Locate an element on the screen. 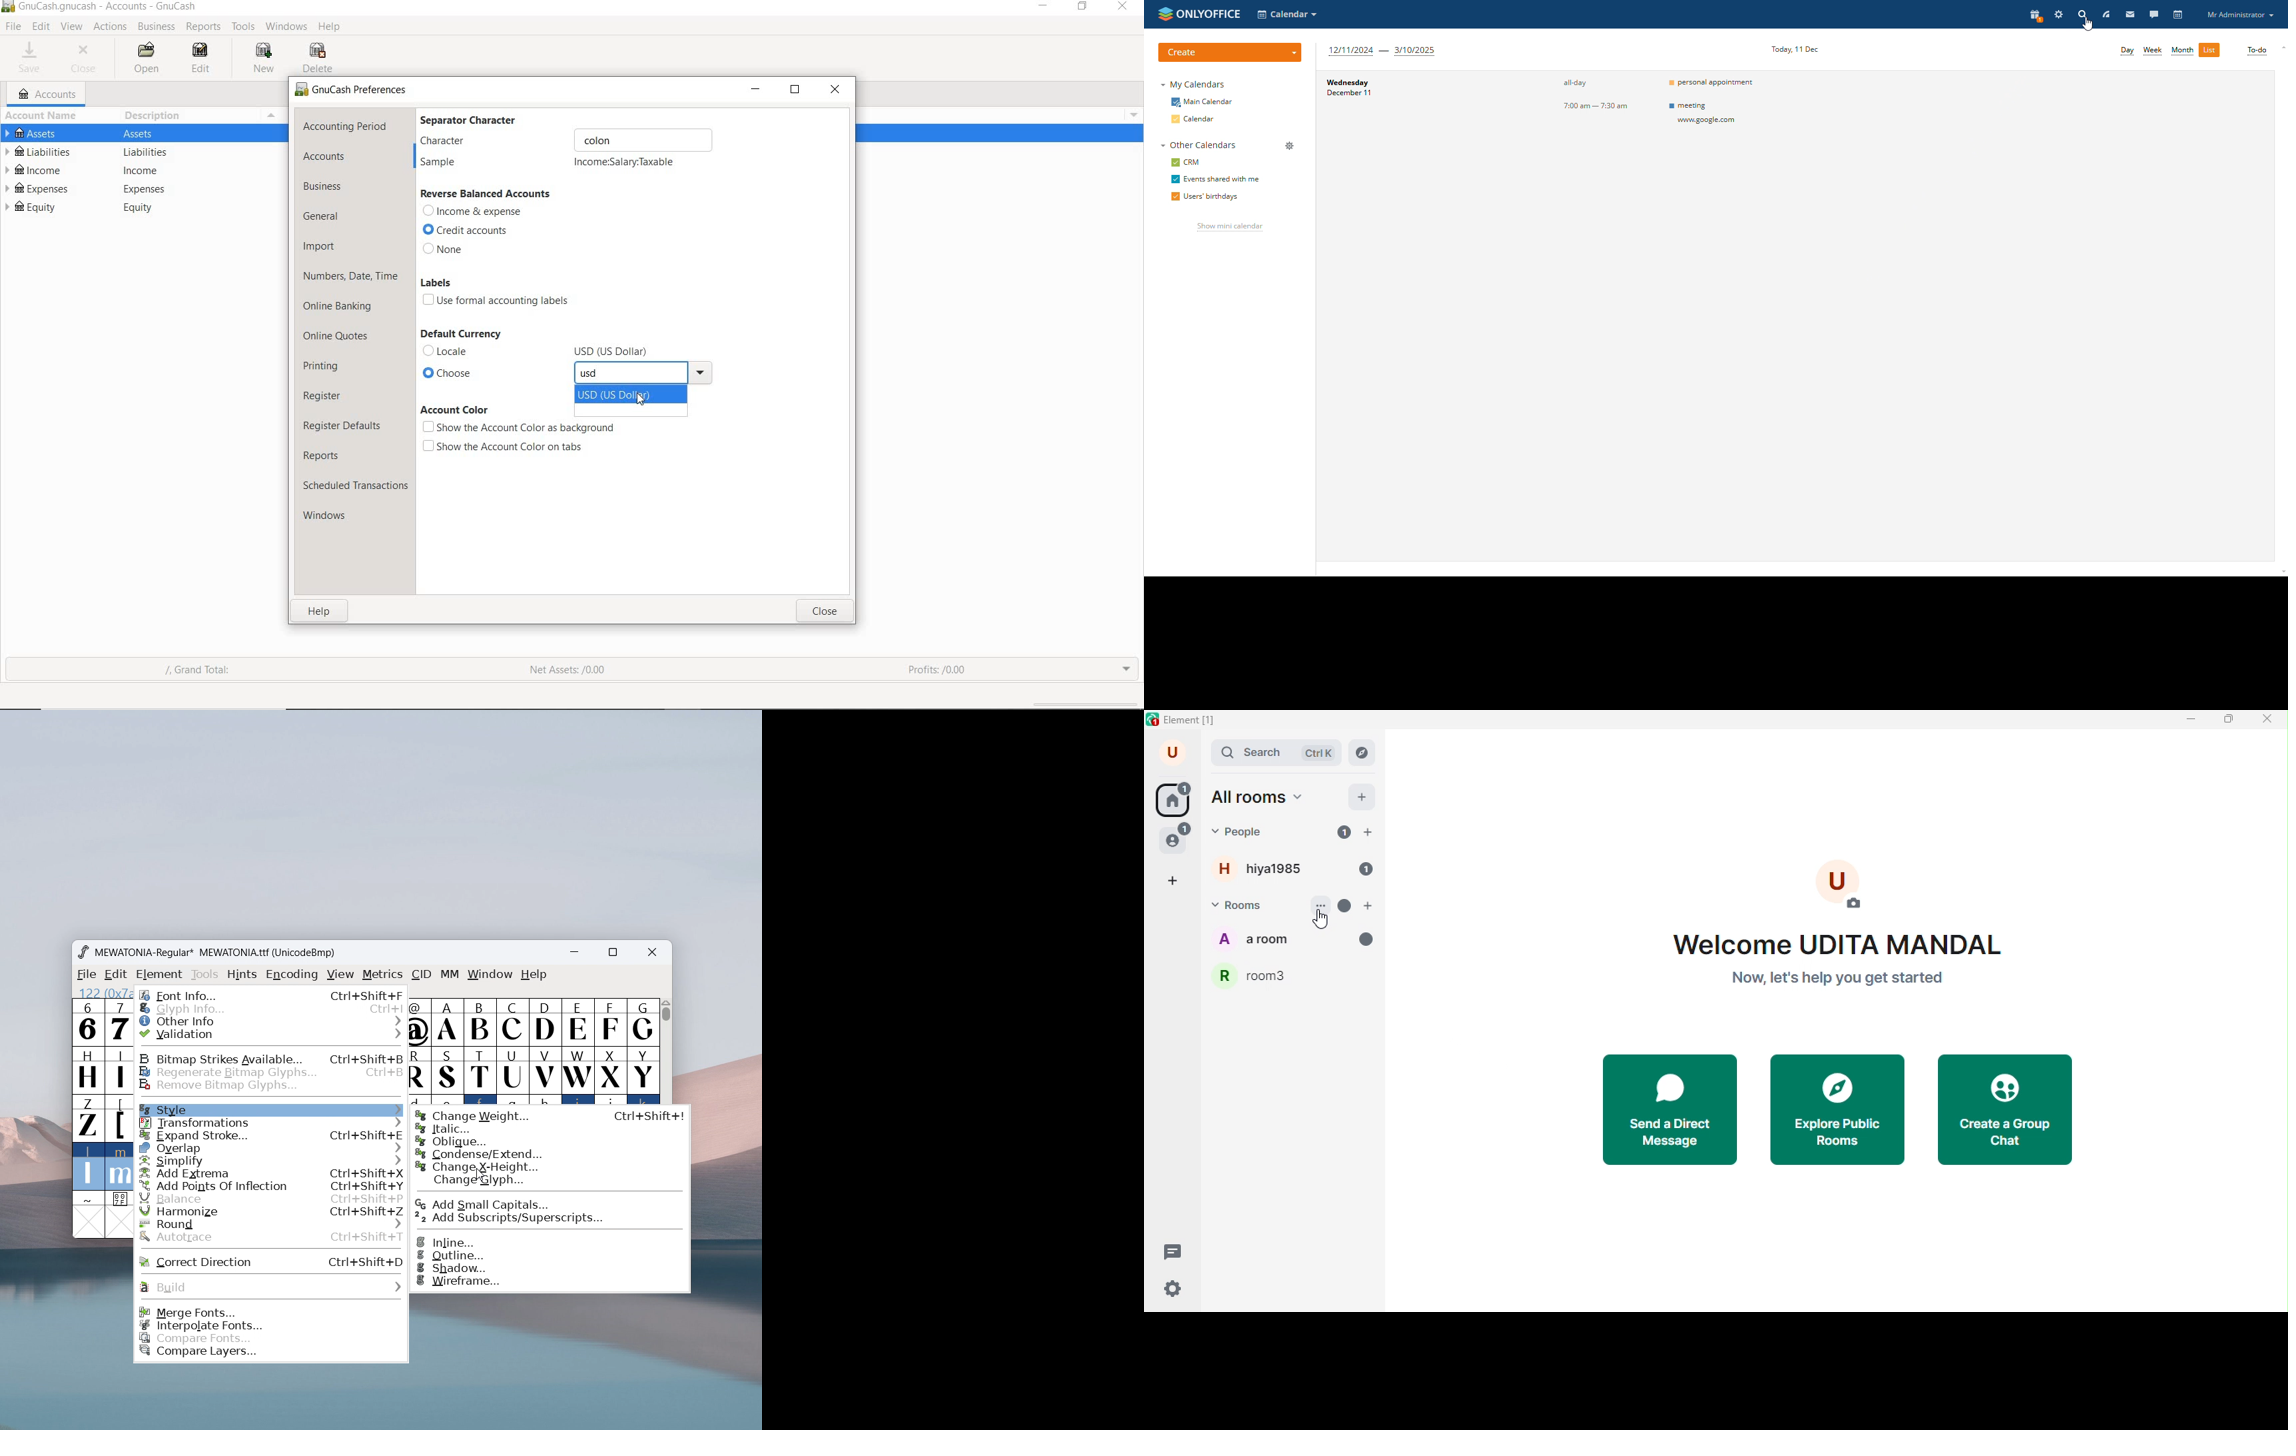 Image resolution: width=2296 pixels, height=1456 pixels. show the account color as background is located at coordinates (518, 428).